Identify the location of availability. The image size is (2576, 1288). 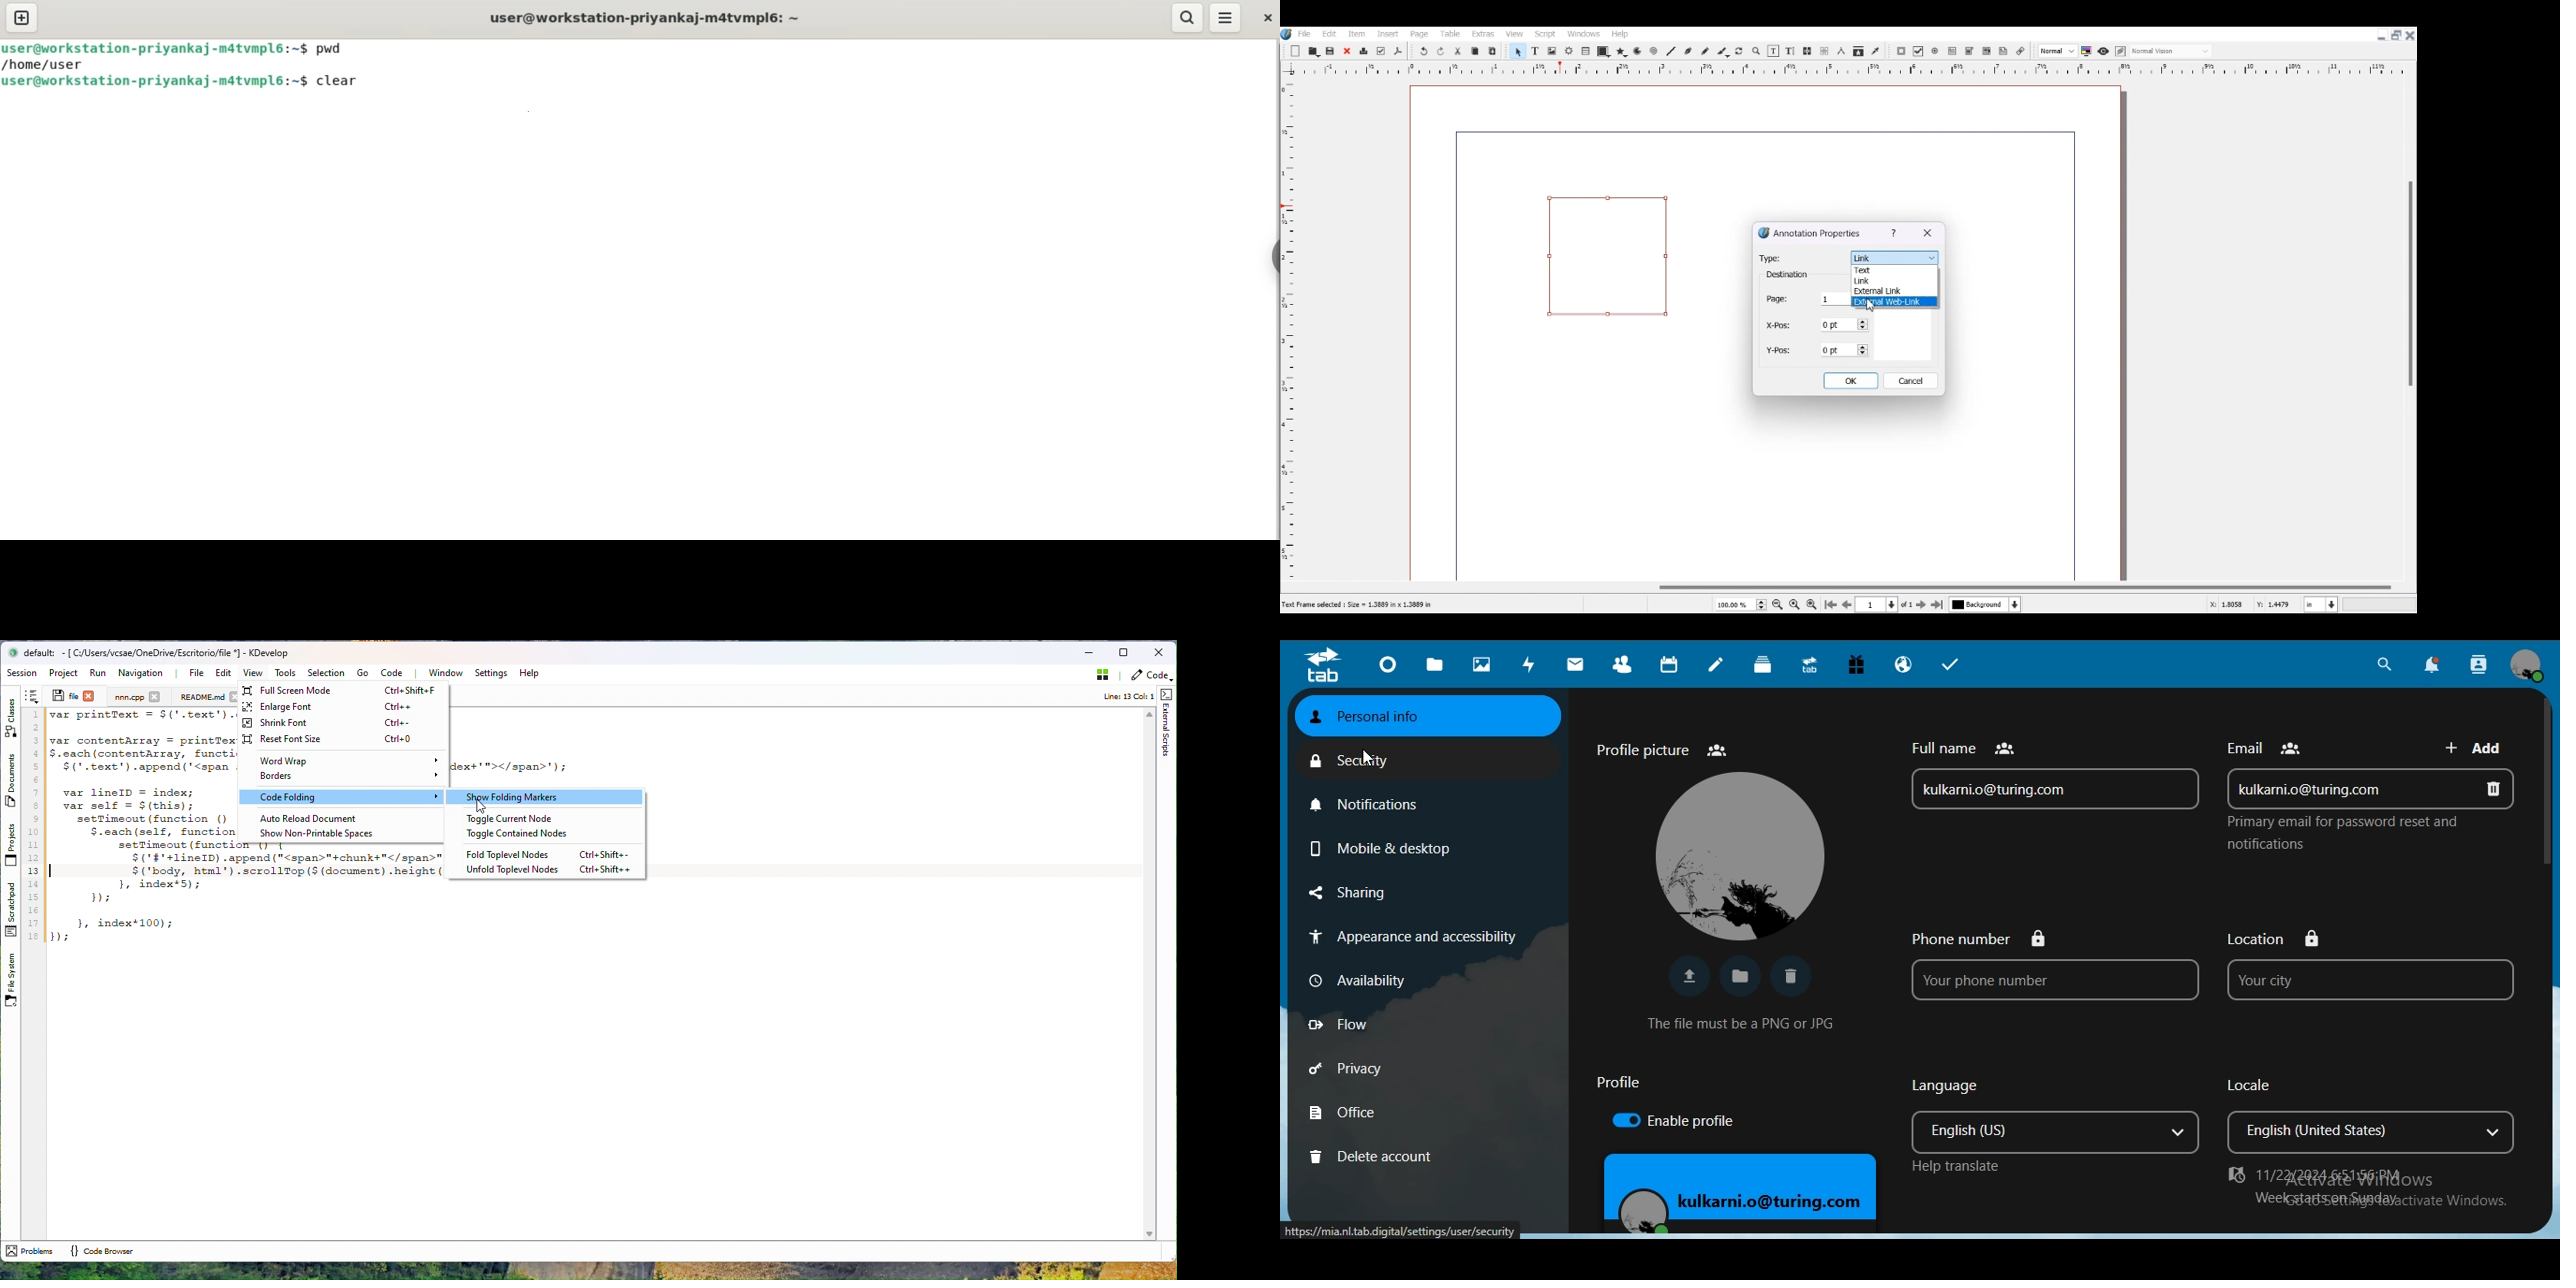
(1368, 979).